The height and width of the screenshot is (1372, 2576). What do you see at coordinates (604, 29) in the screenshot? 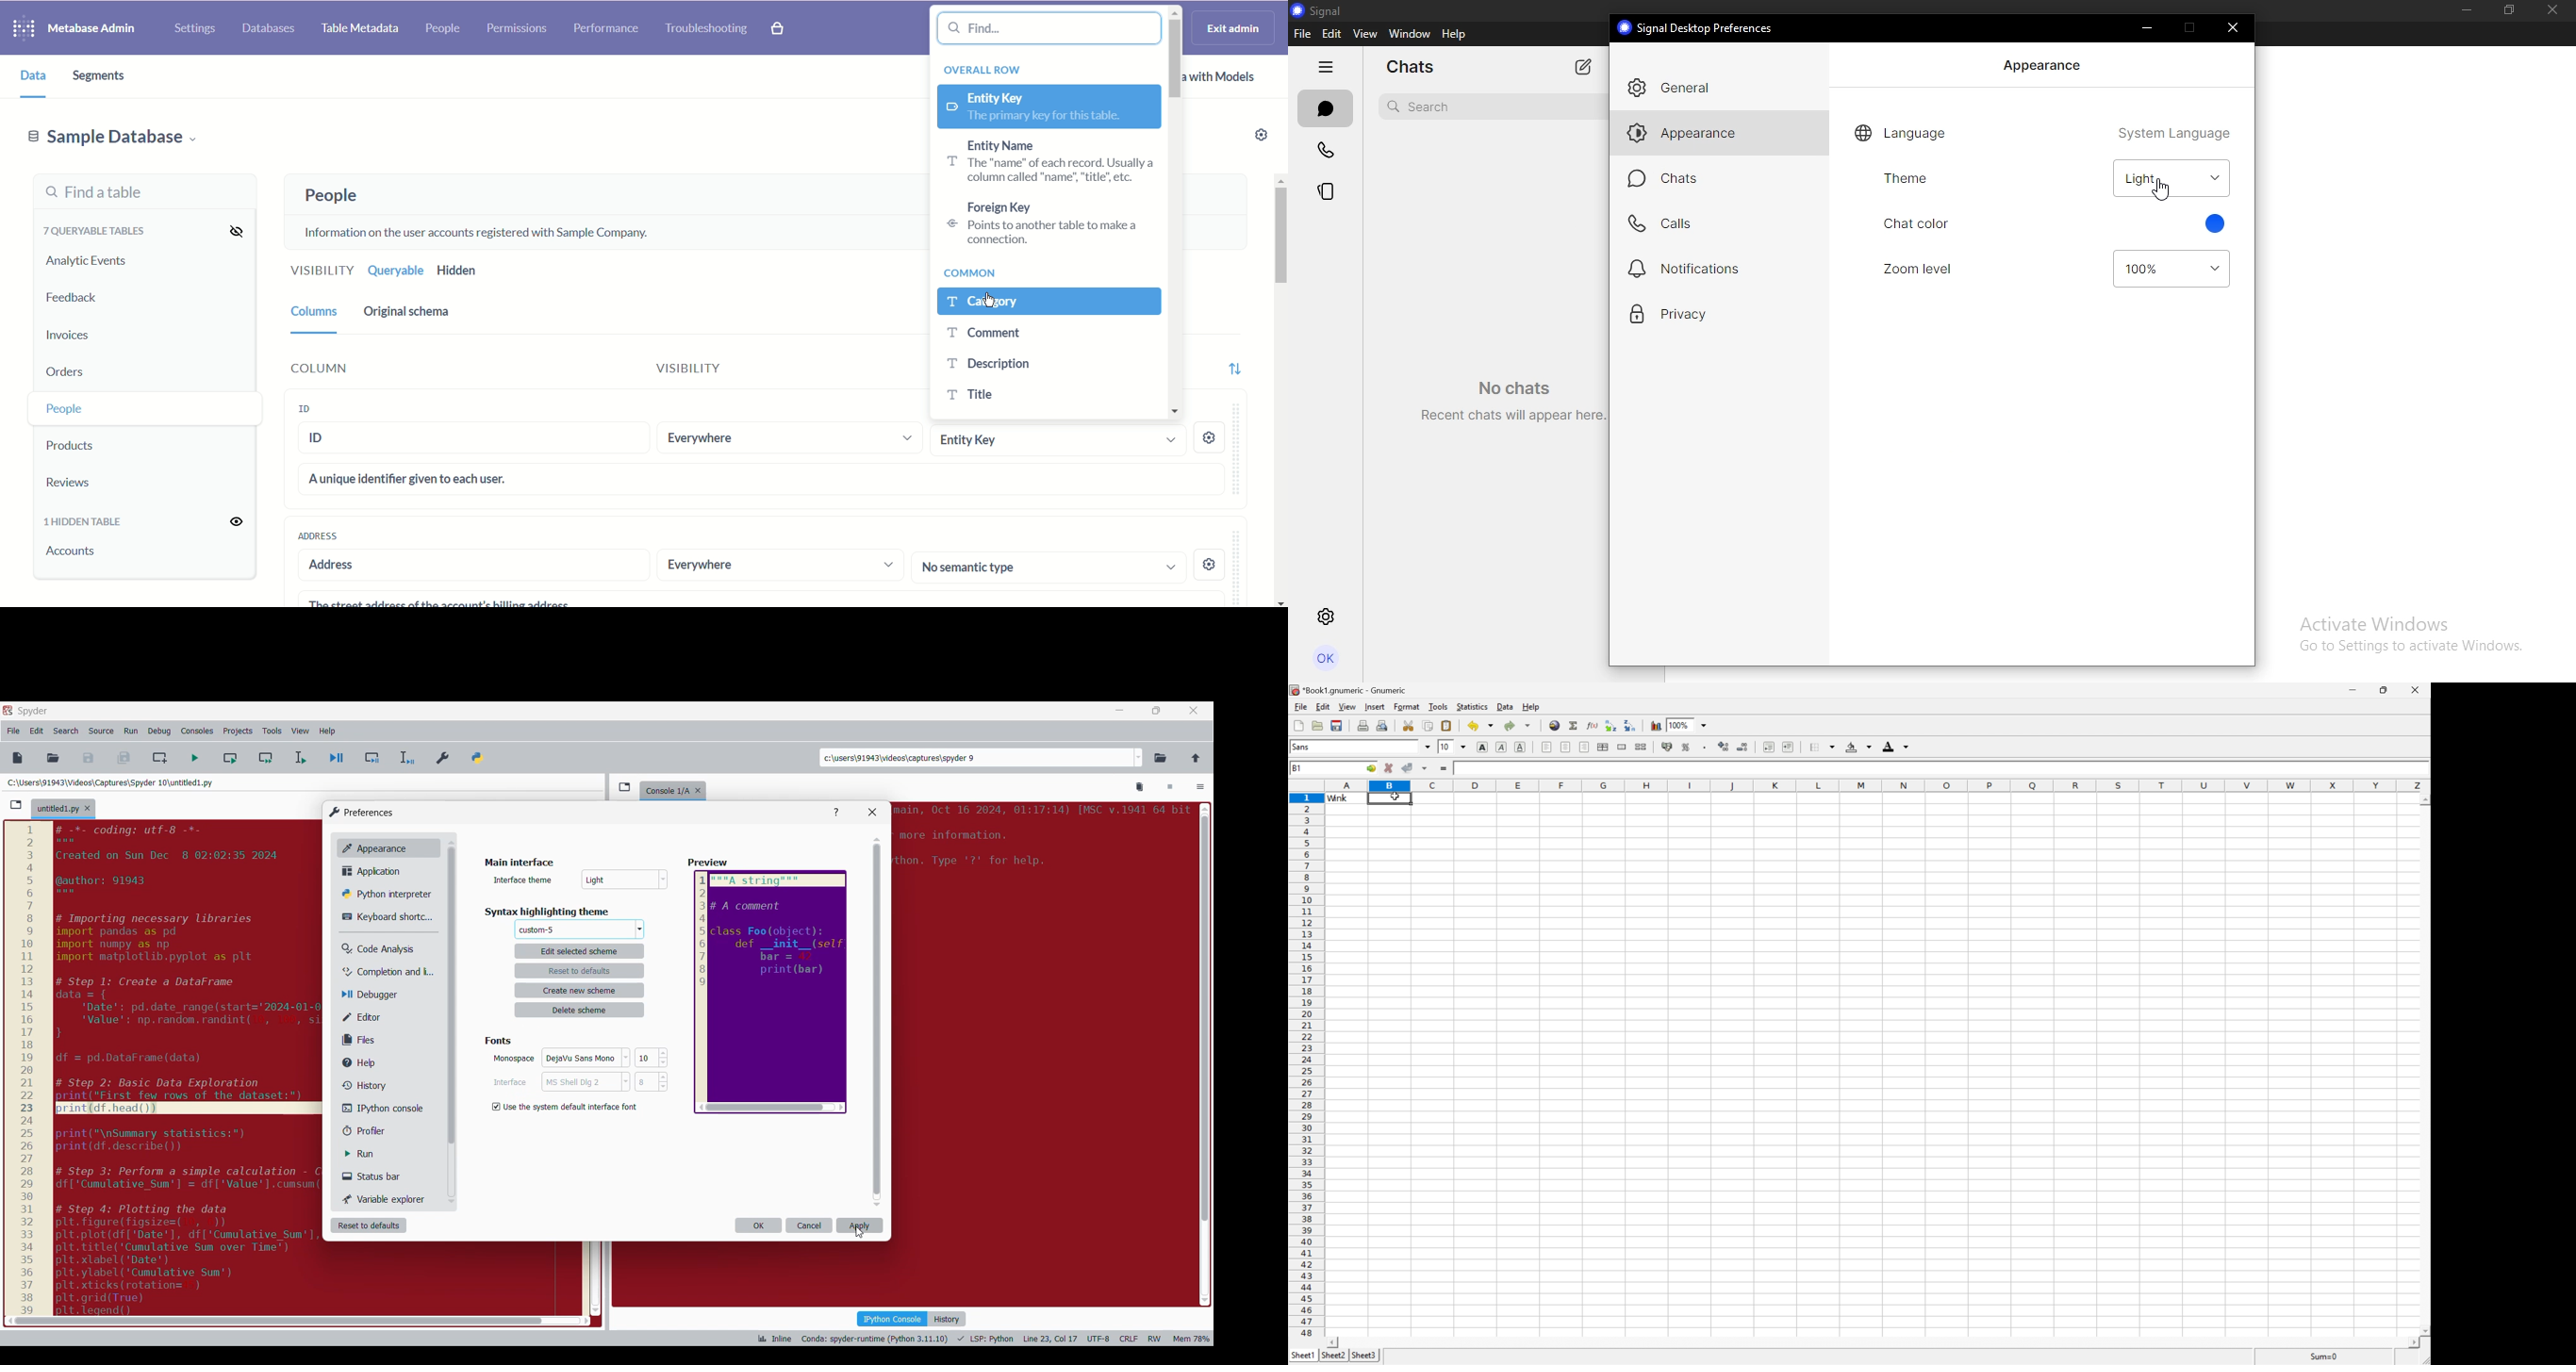
I see `Performance` at bounding box center [604, 29].